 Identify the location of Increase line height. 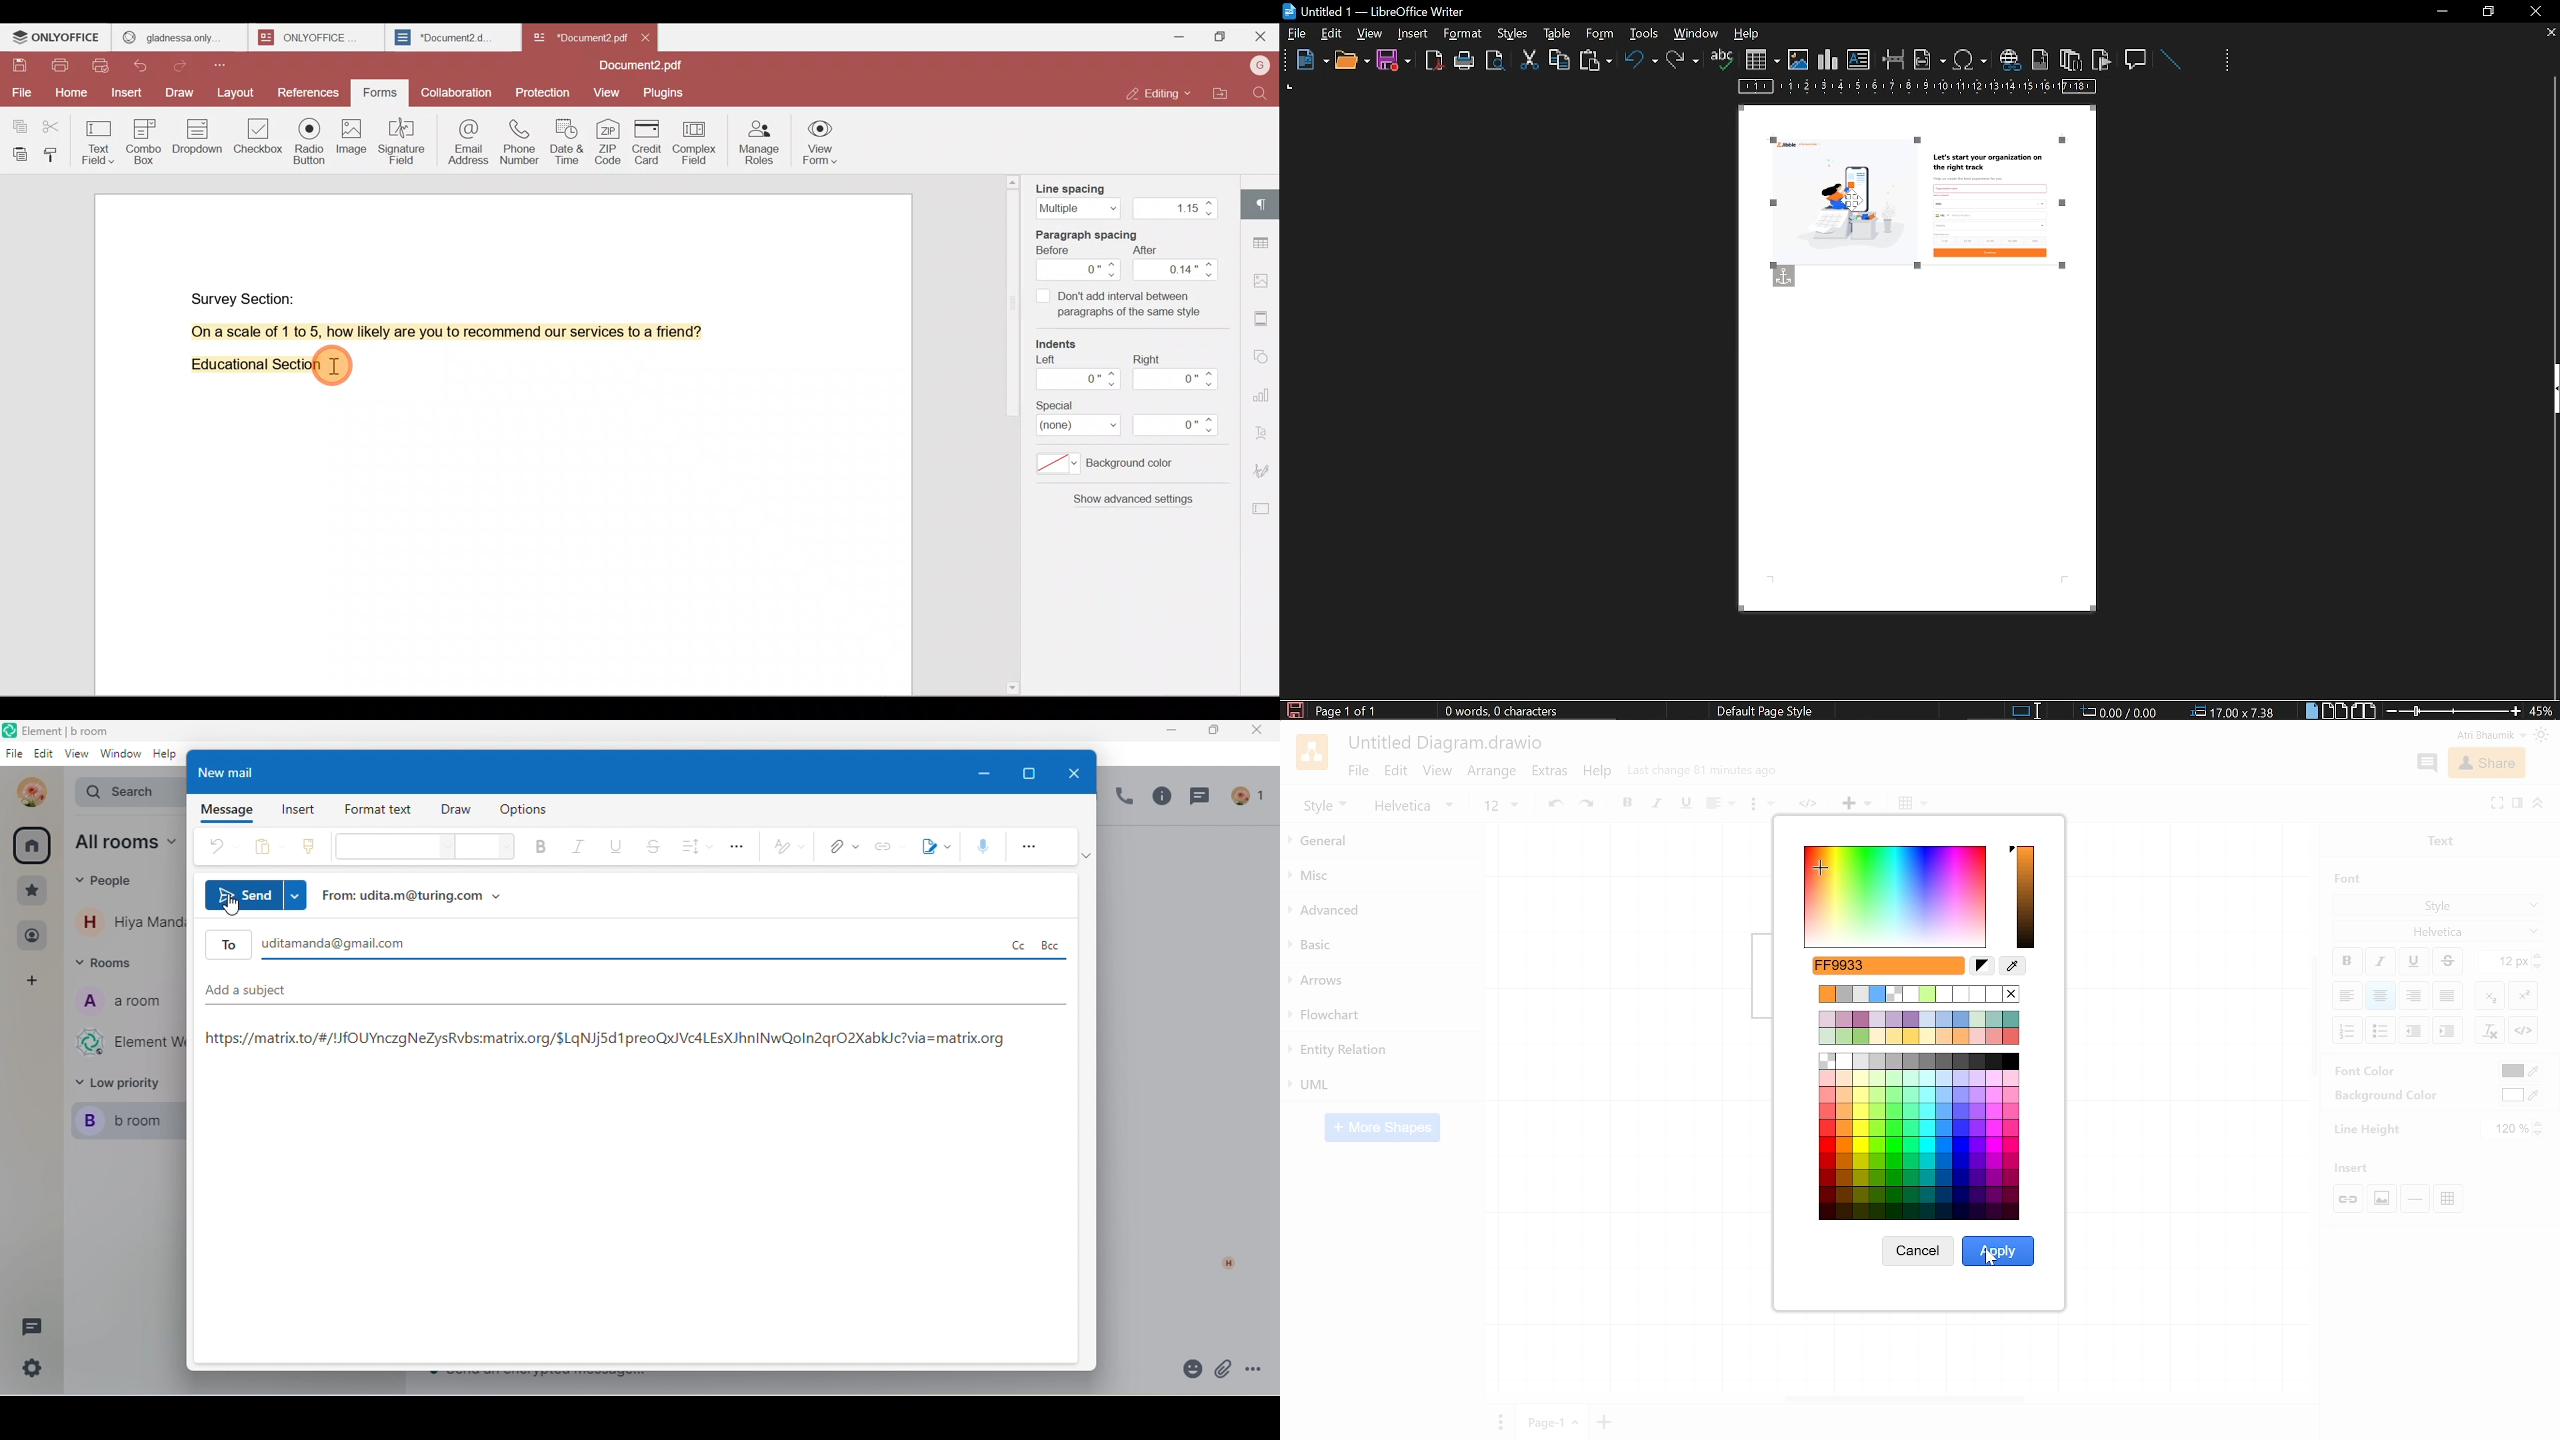
(2540, 1123).